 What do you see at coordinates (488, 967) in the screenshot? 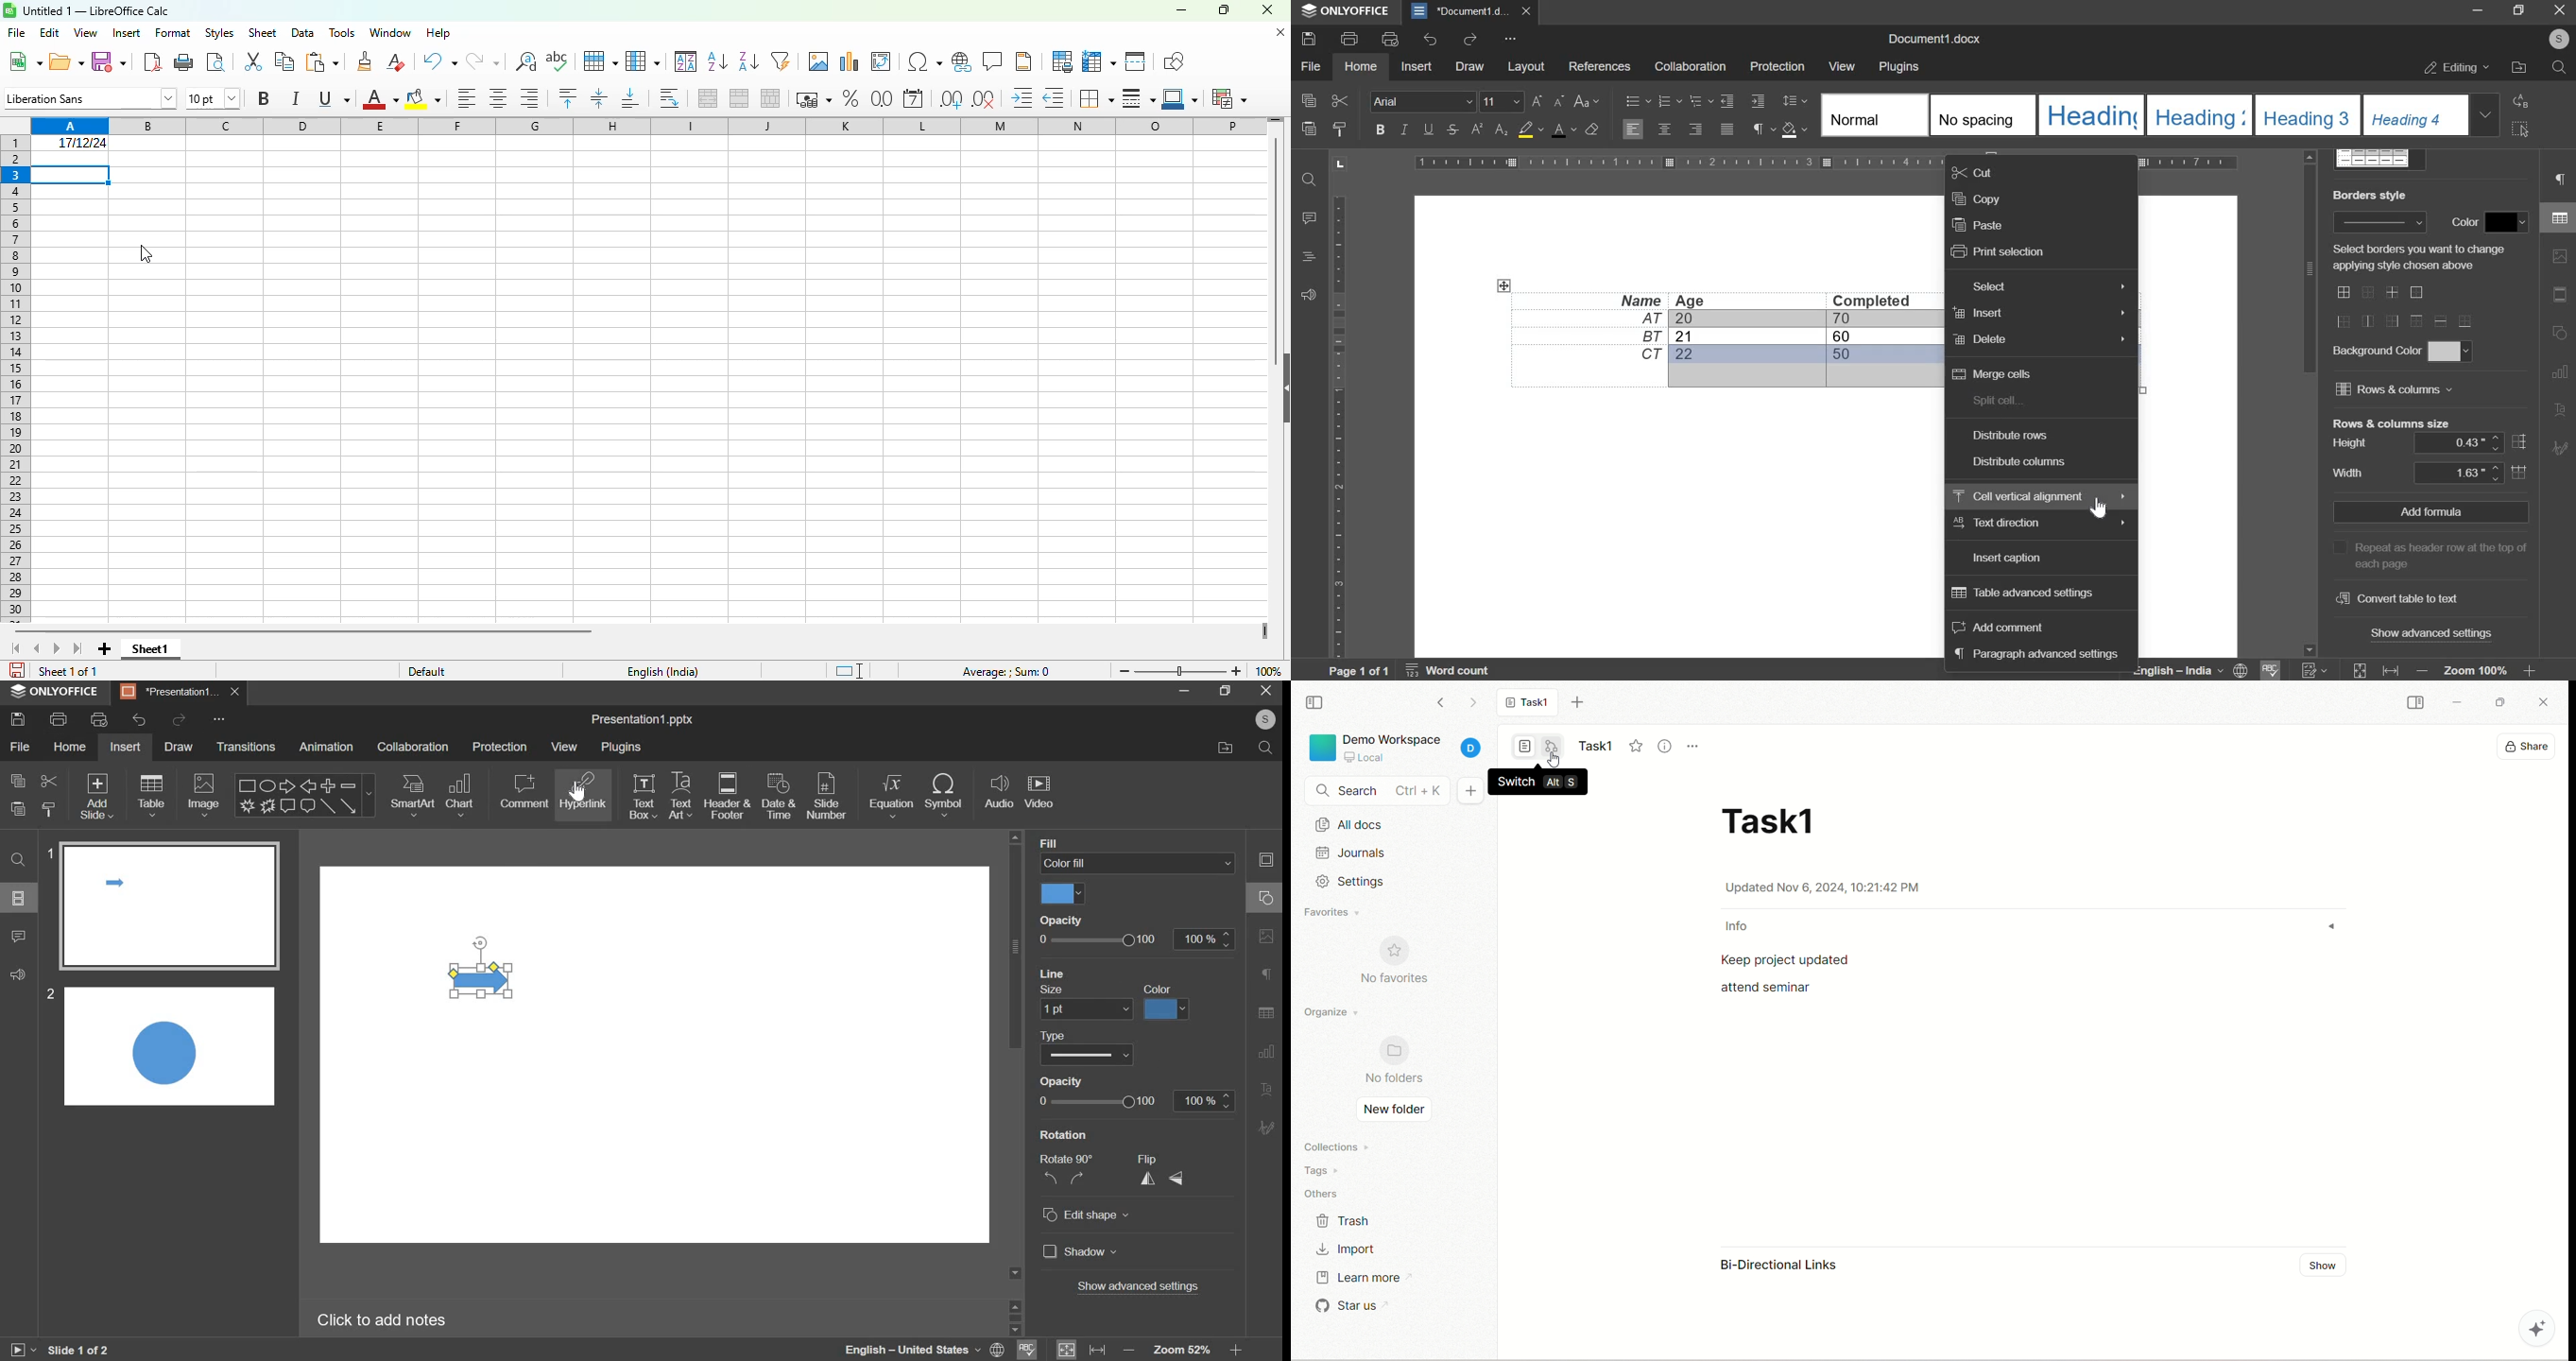
I see `right arrow shape selected` at bounding box center [488, 967].